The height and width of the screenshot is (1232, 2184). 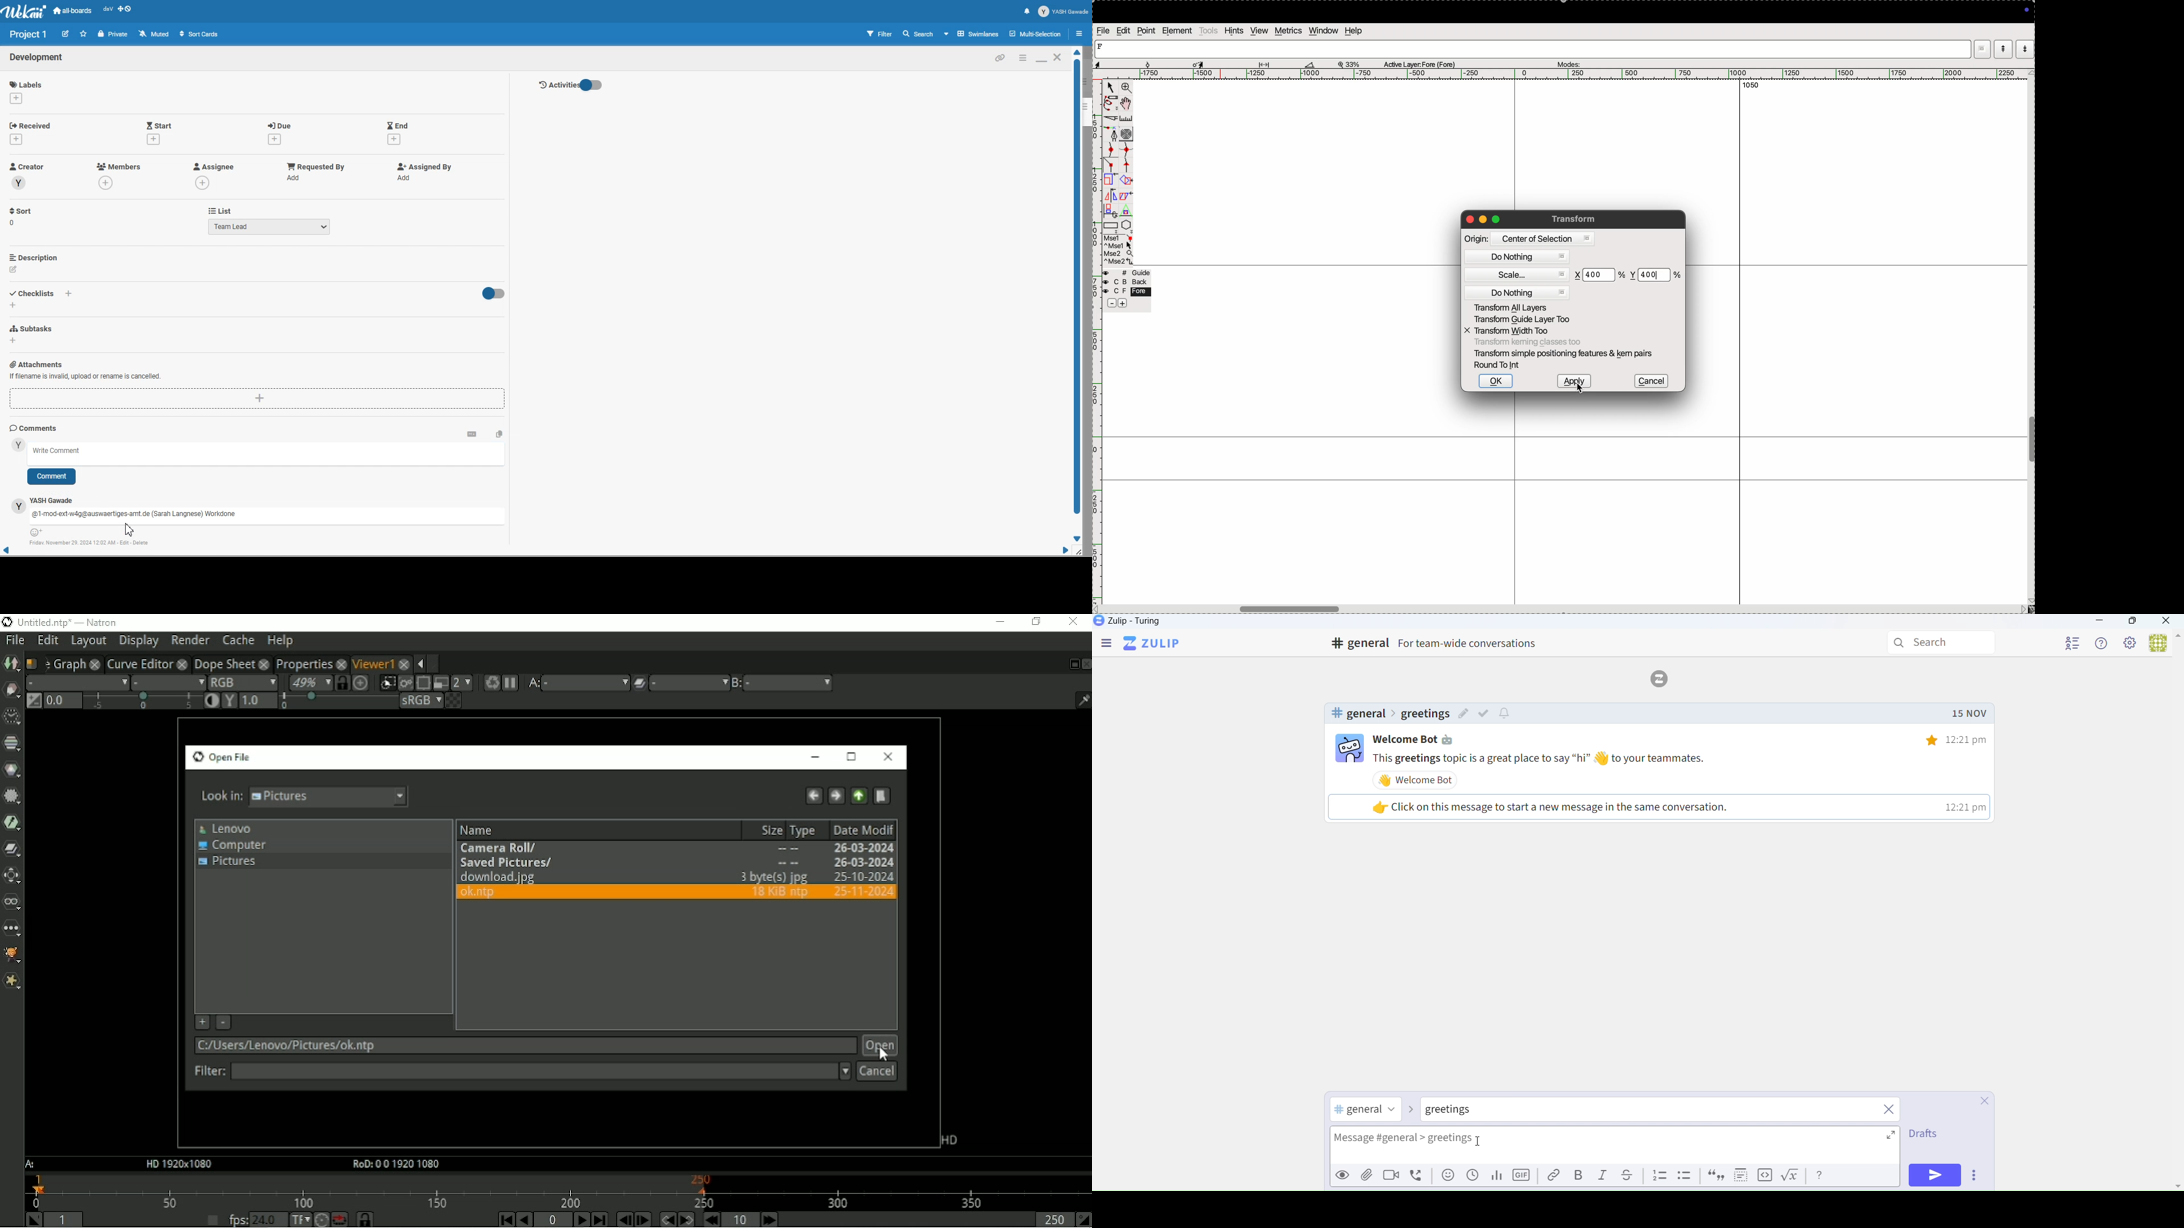 I want to click on Add Attachments, so click(x=36, y=364).